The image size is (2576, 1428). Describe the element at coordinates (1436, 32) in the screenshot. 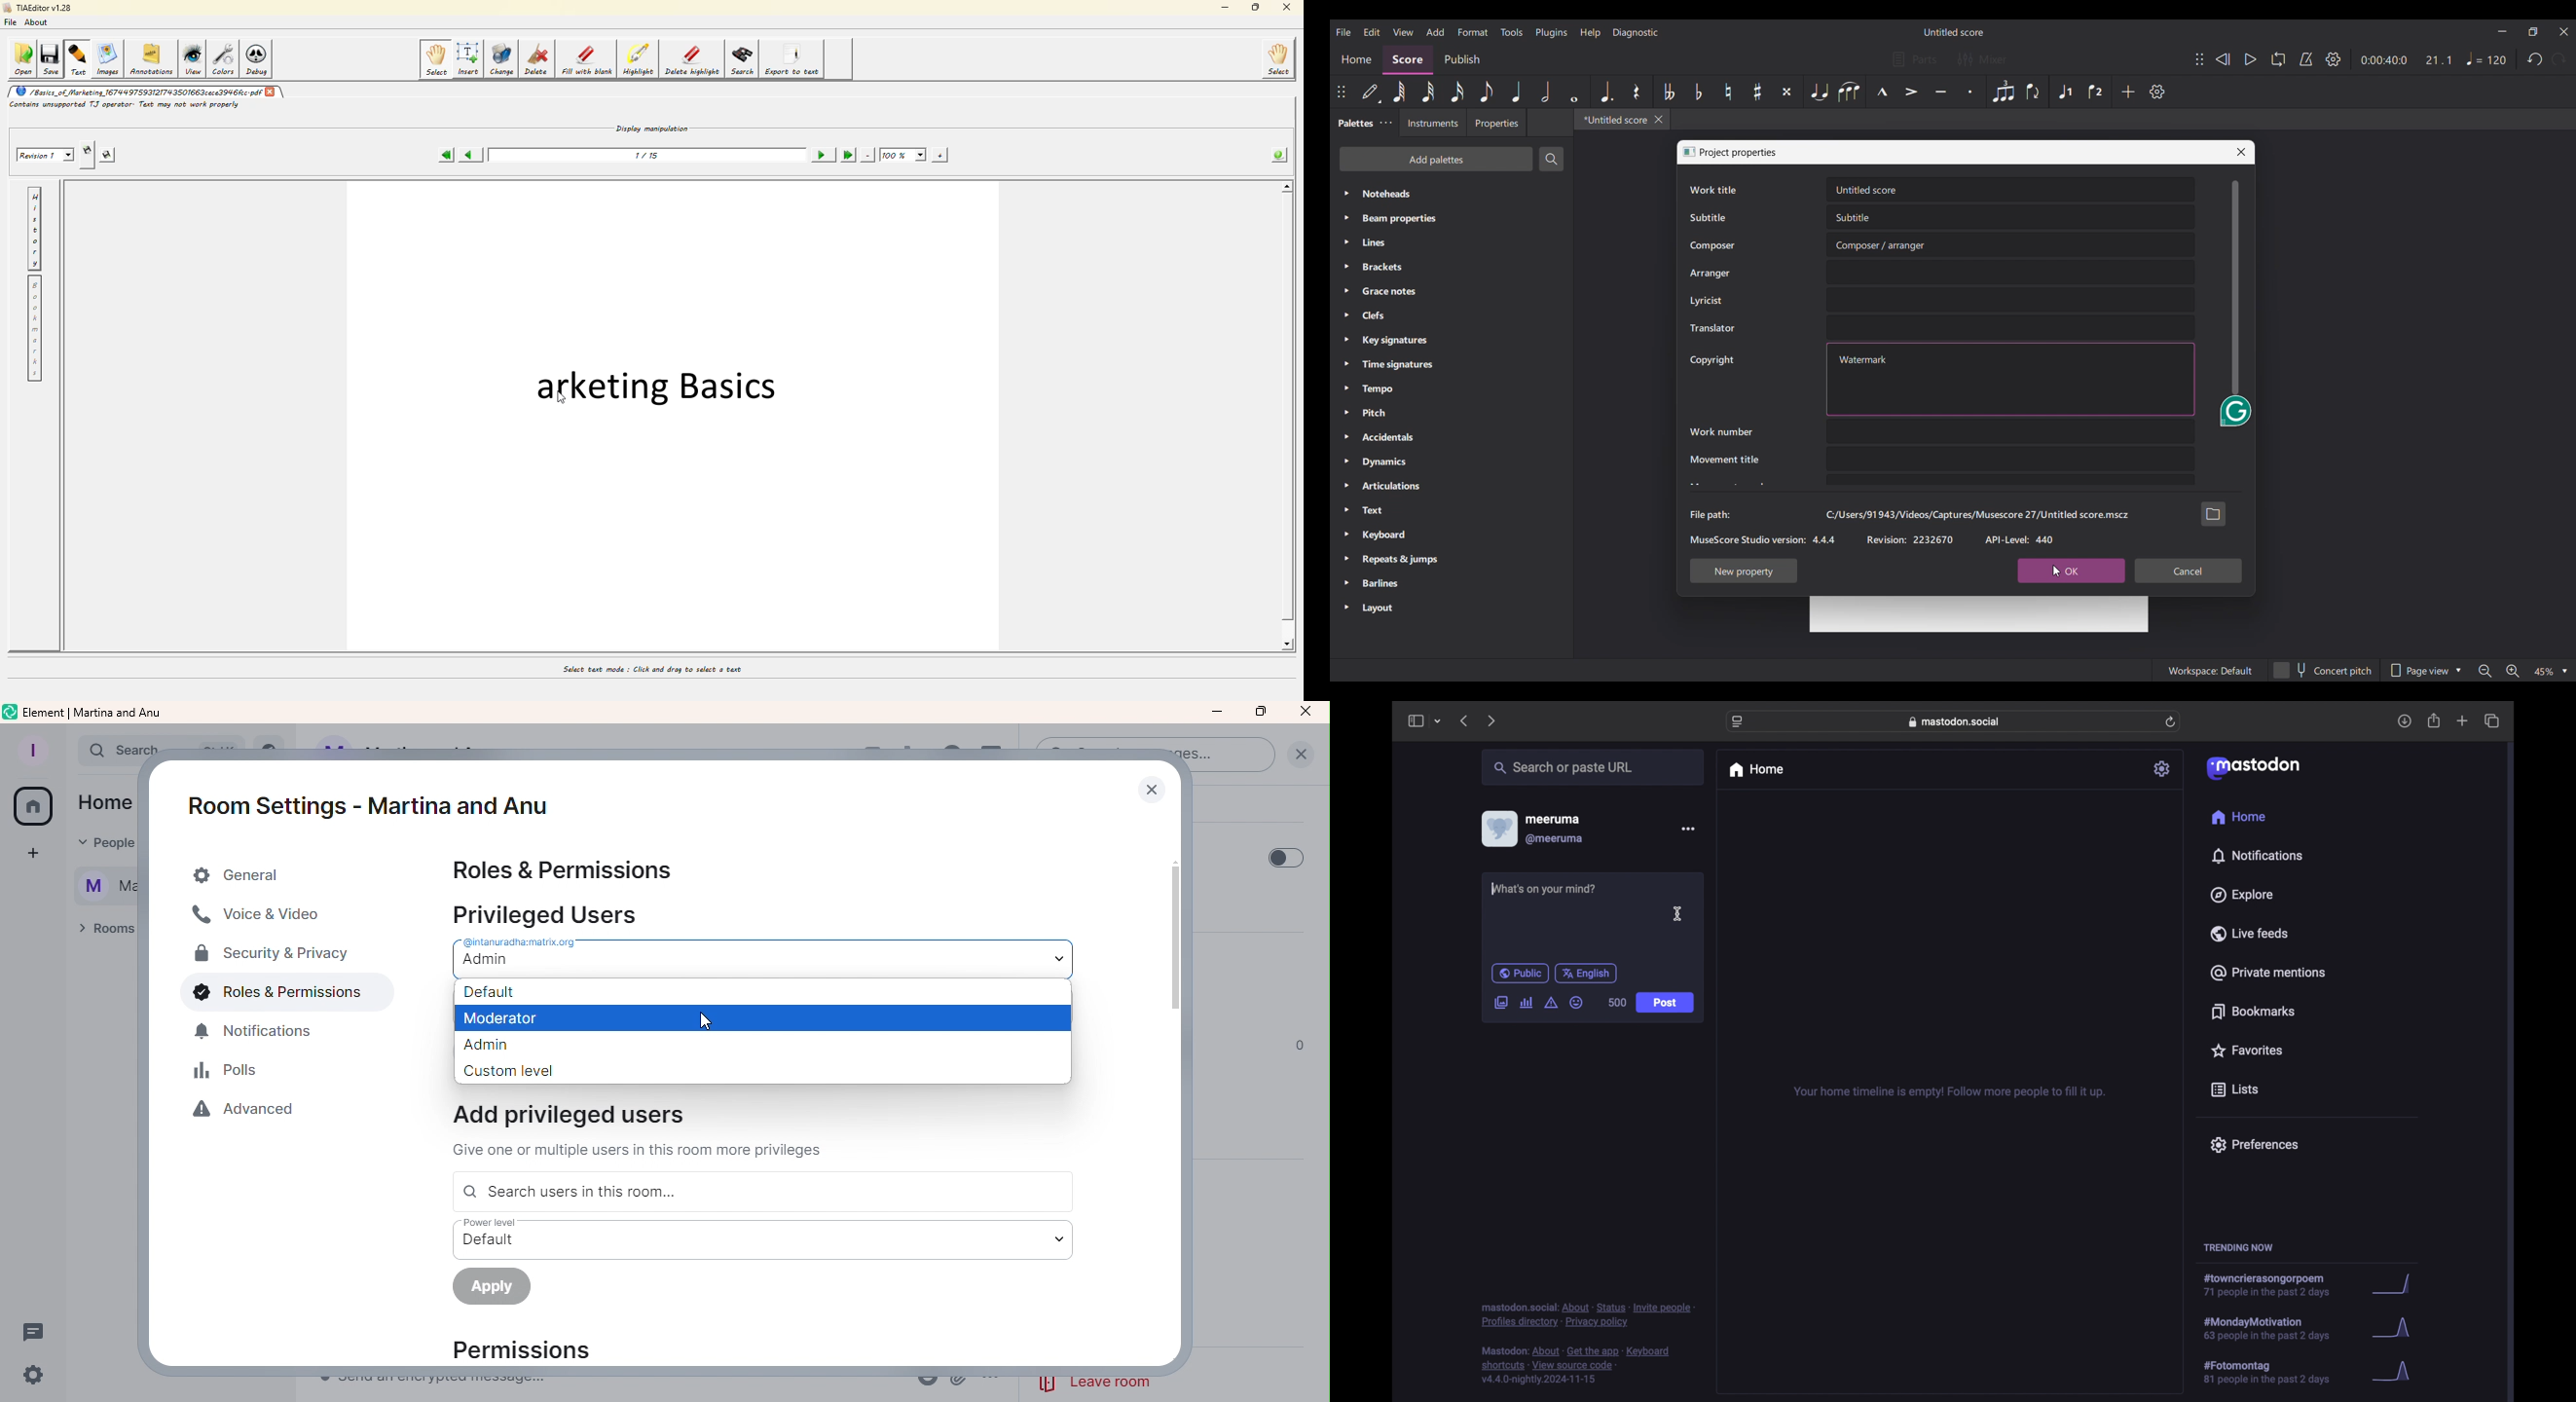

I see `Add menu` at that location.